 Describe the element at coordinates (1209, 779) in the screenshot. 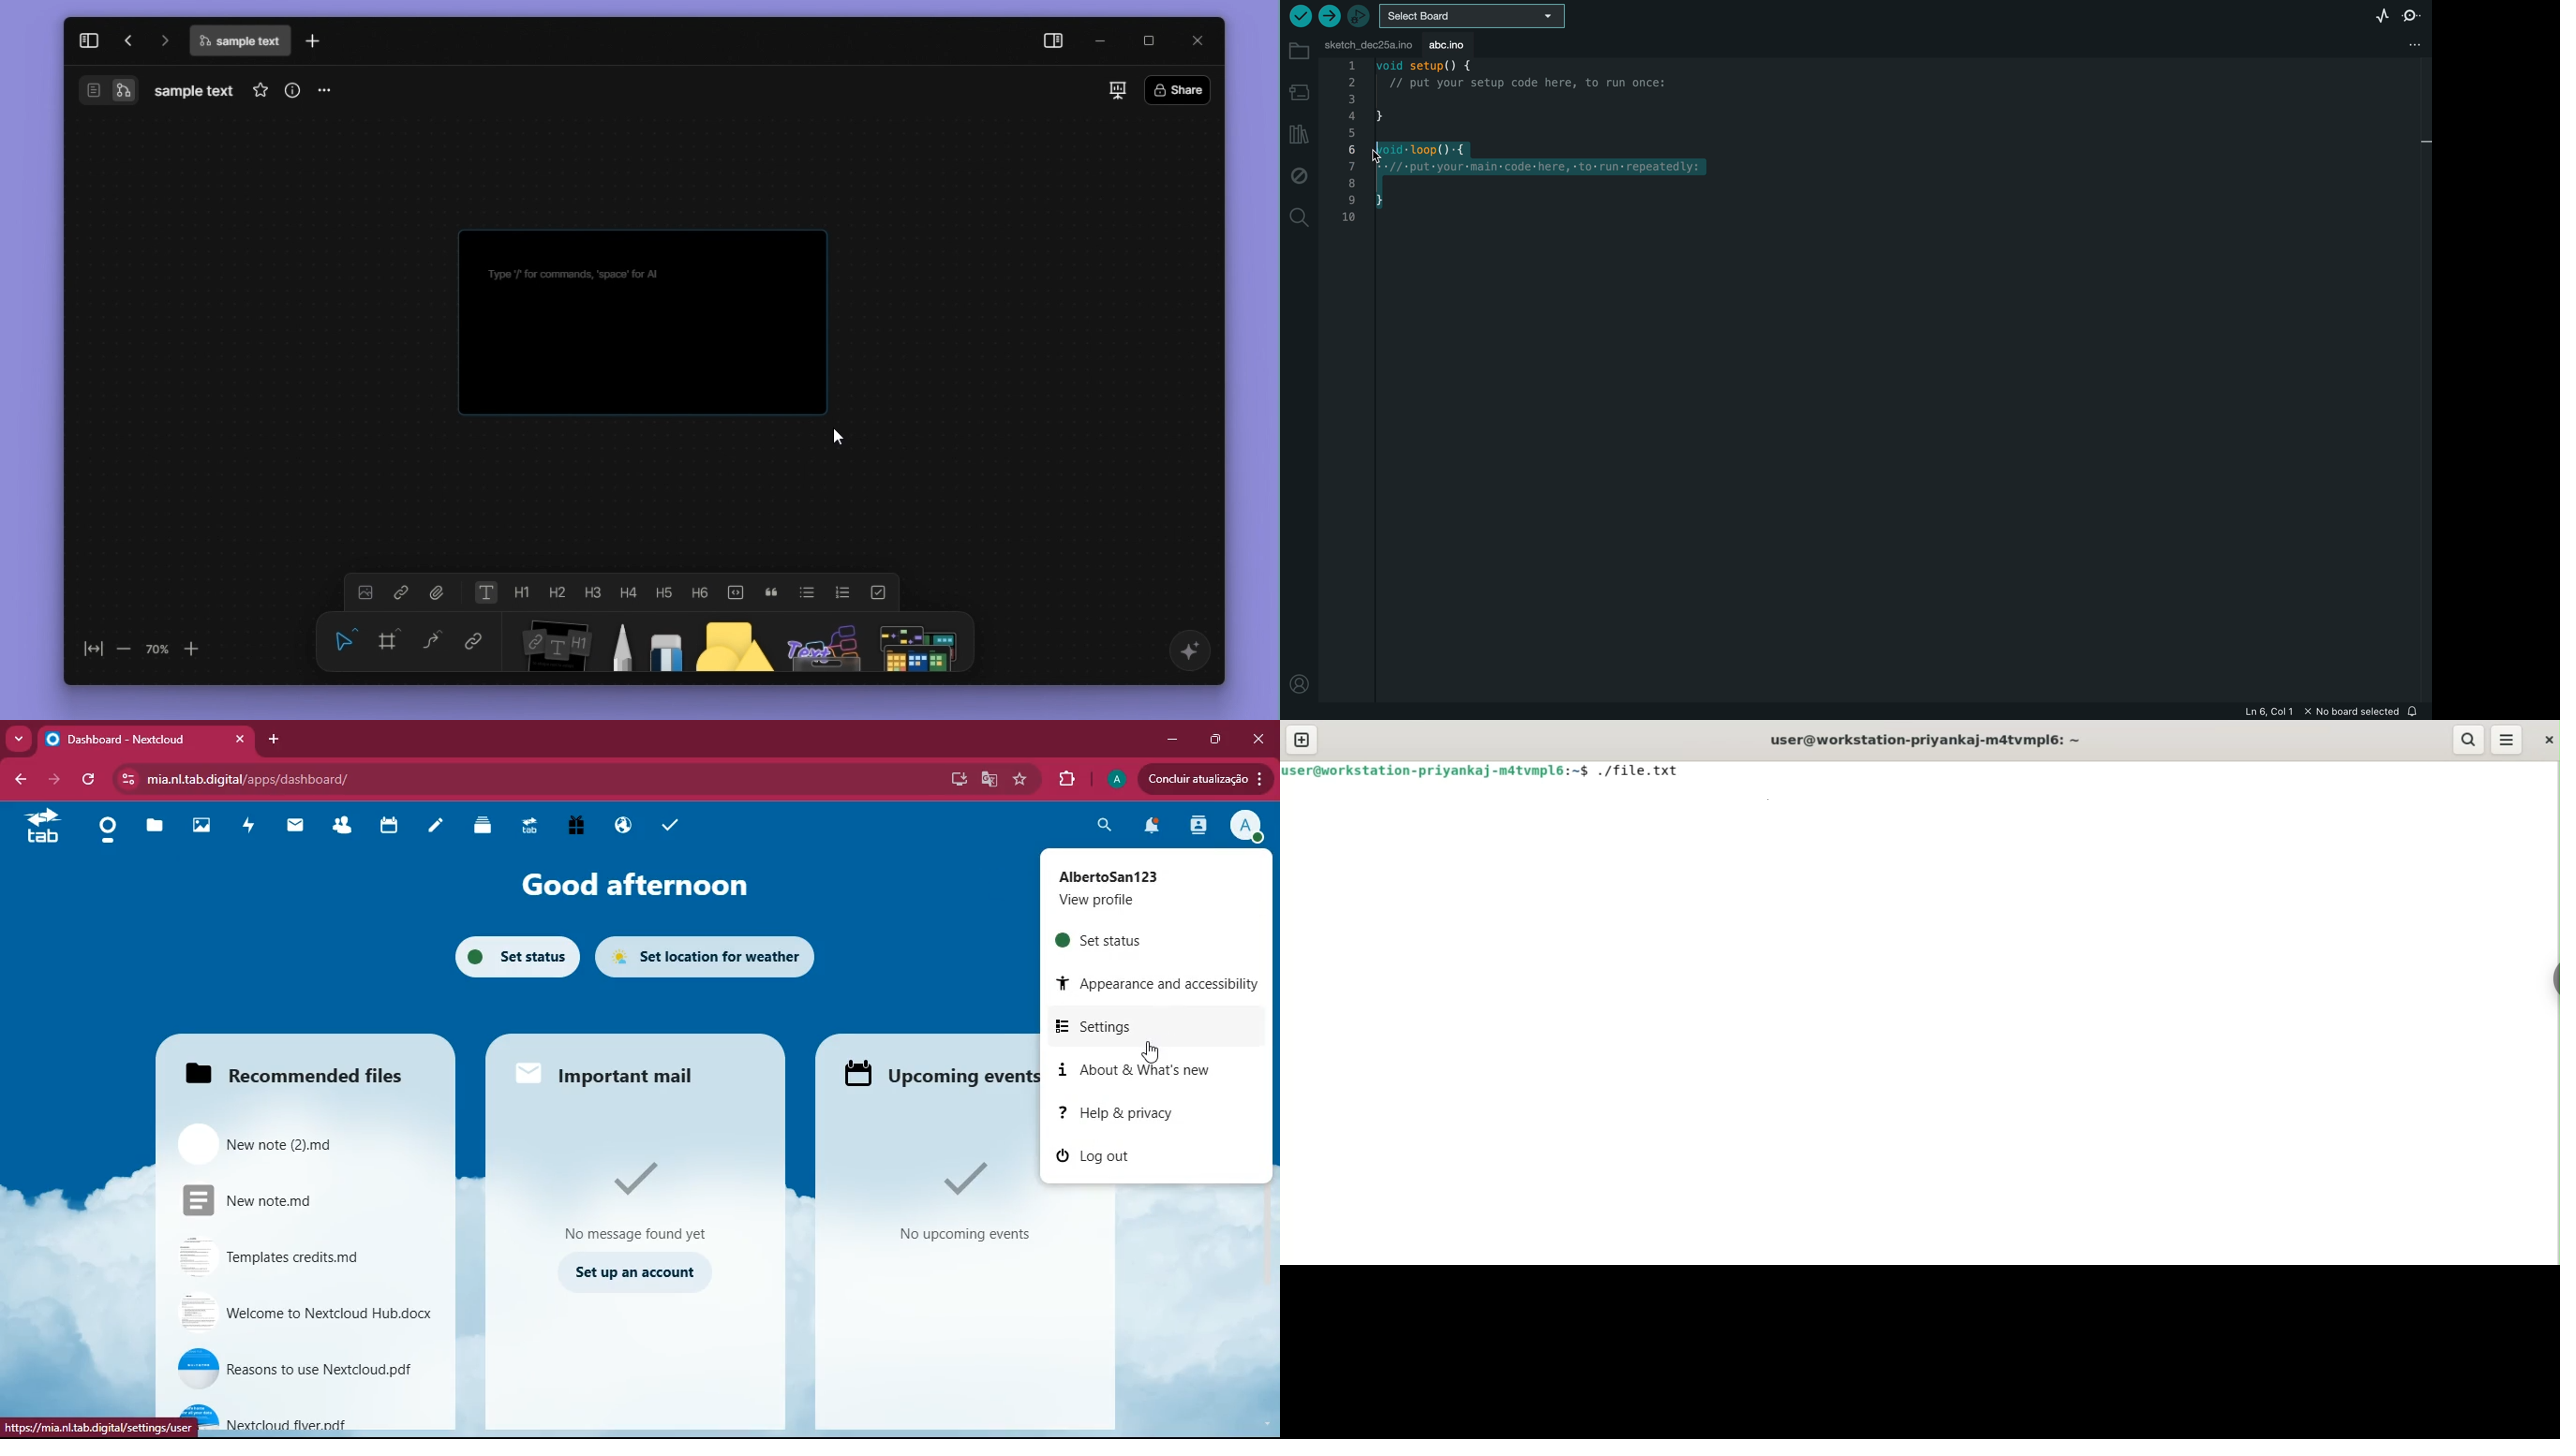

I see `Concluir atualizacao` at that location.